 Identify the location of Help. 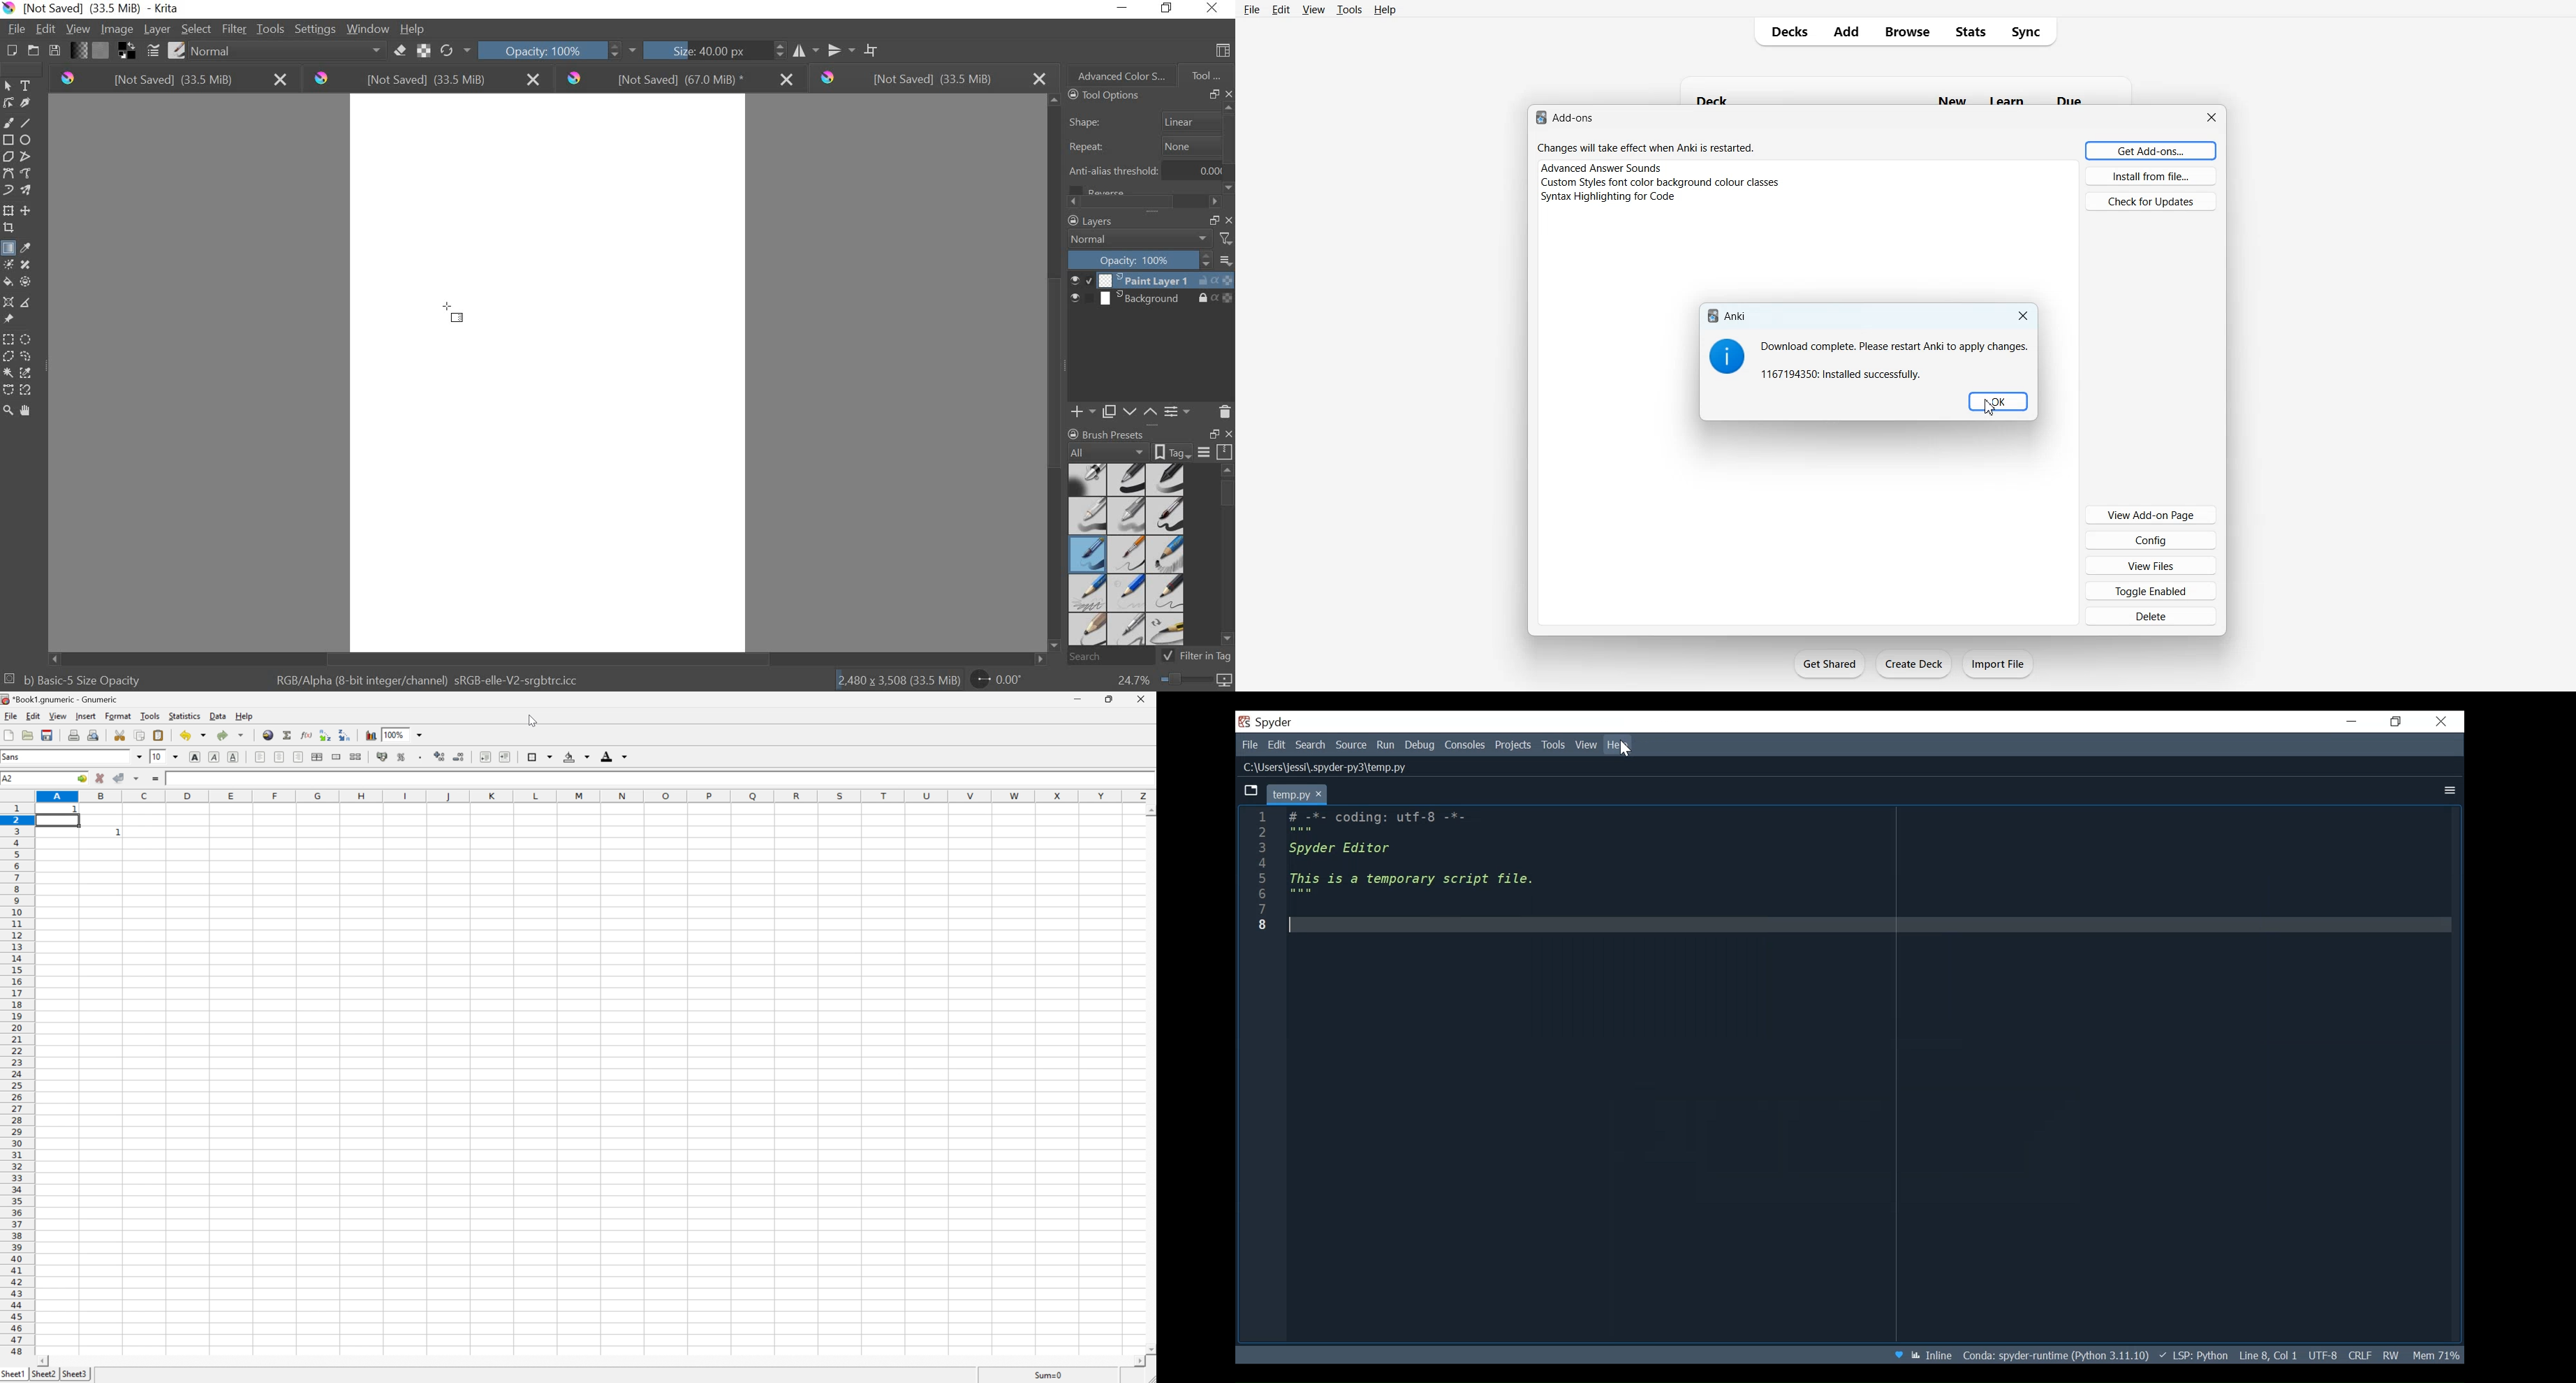
(1384, 10).